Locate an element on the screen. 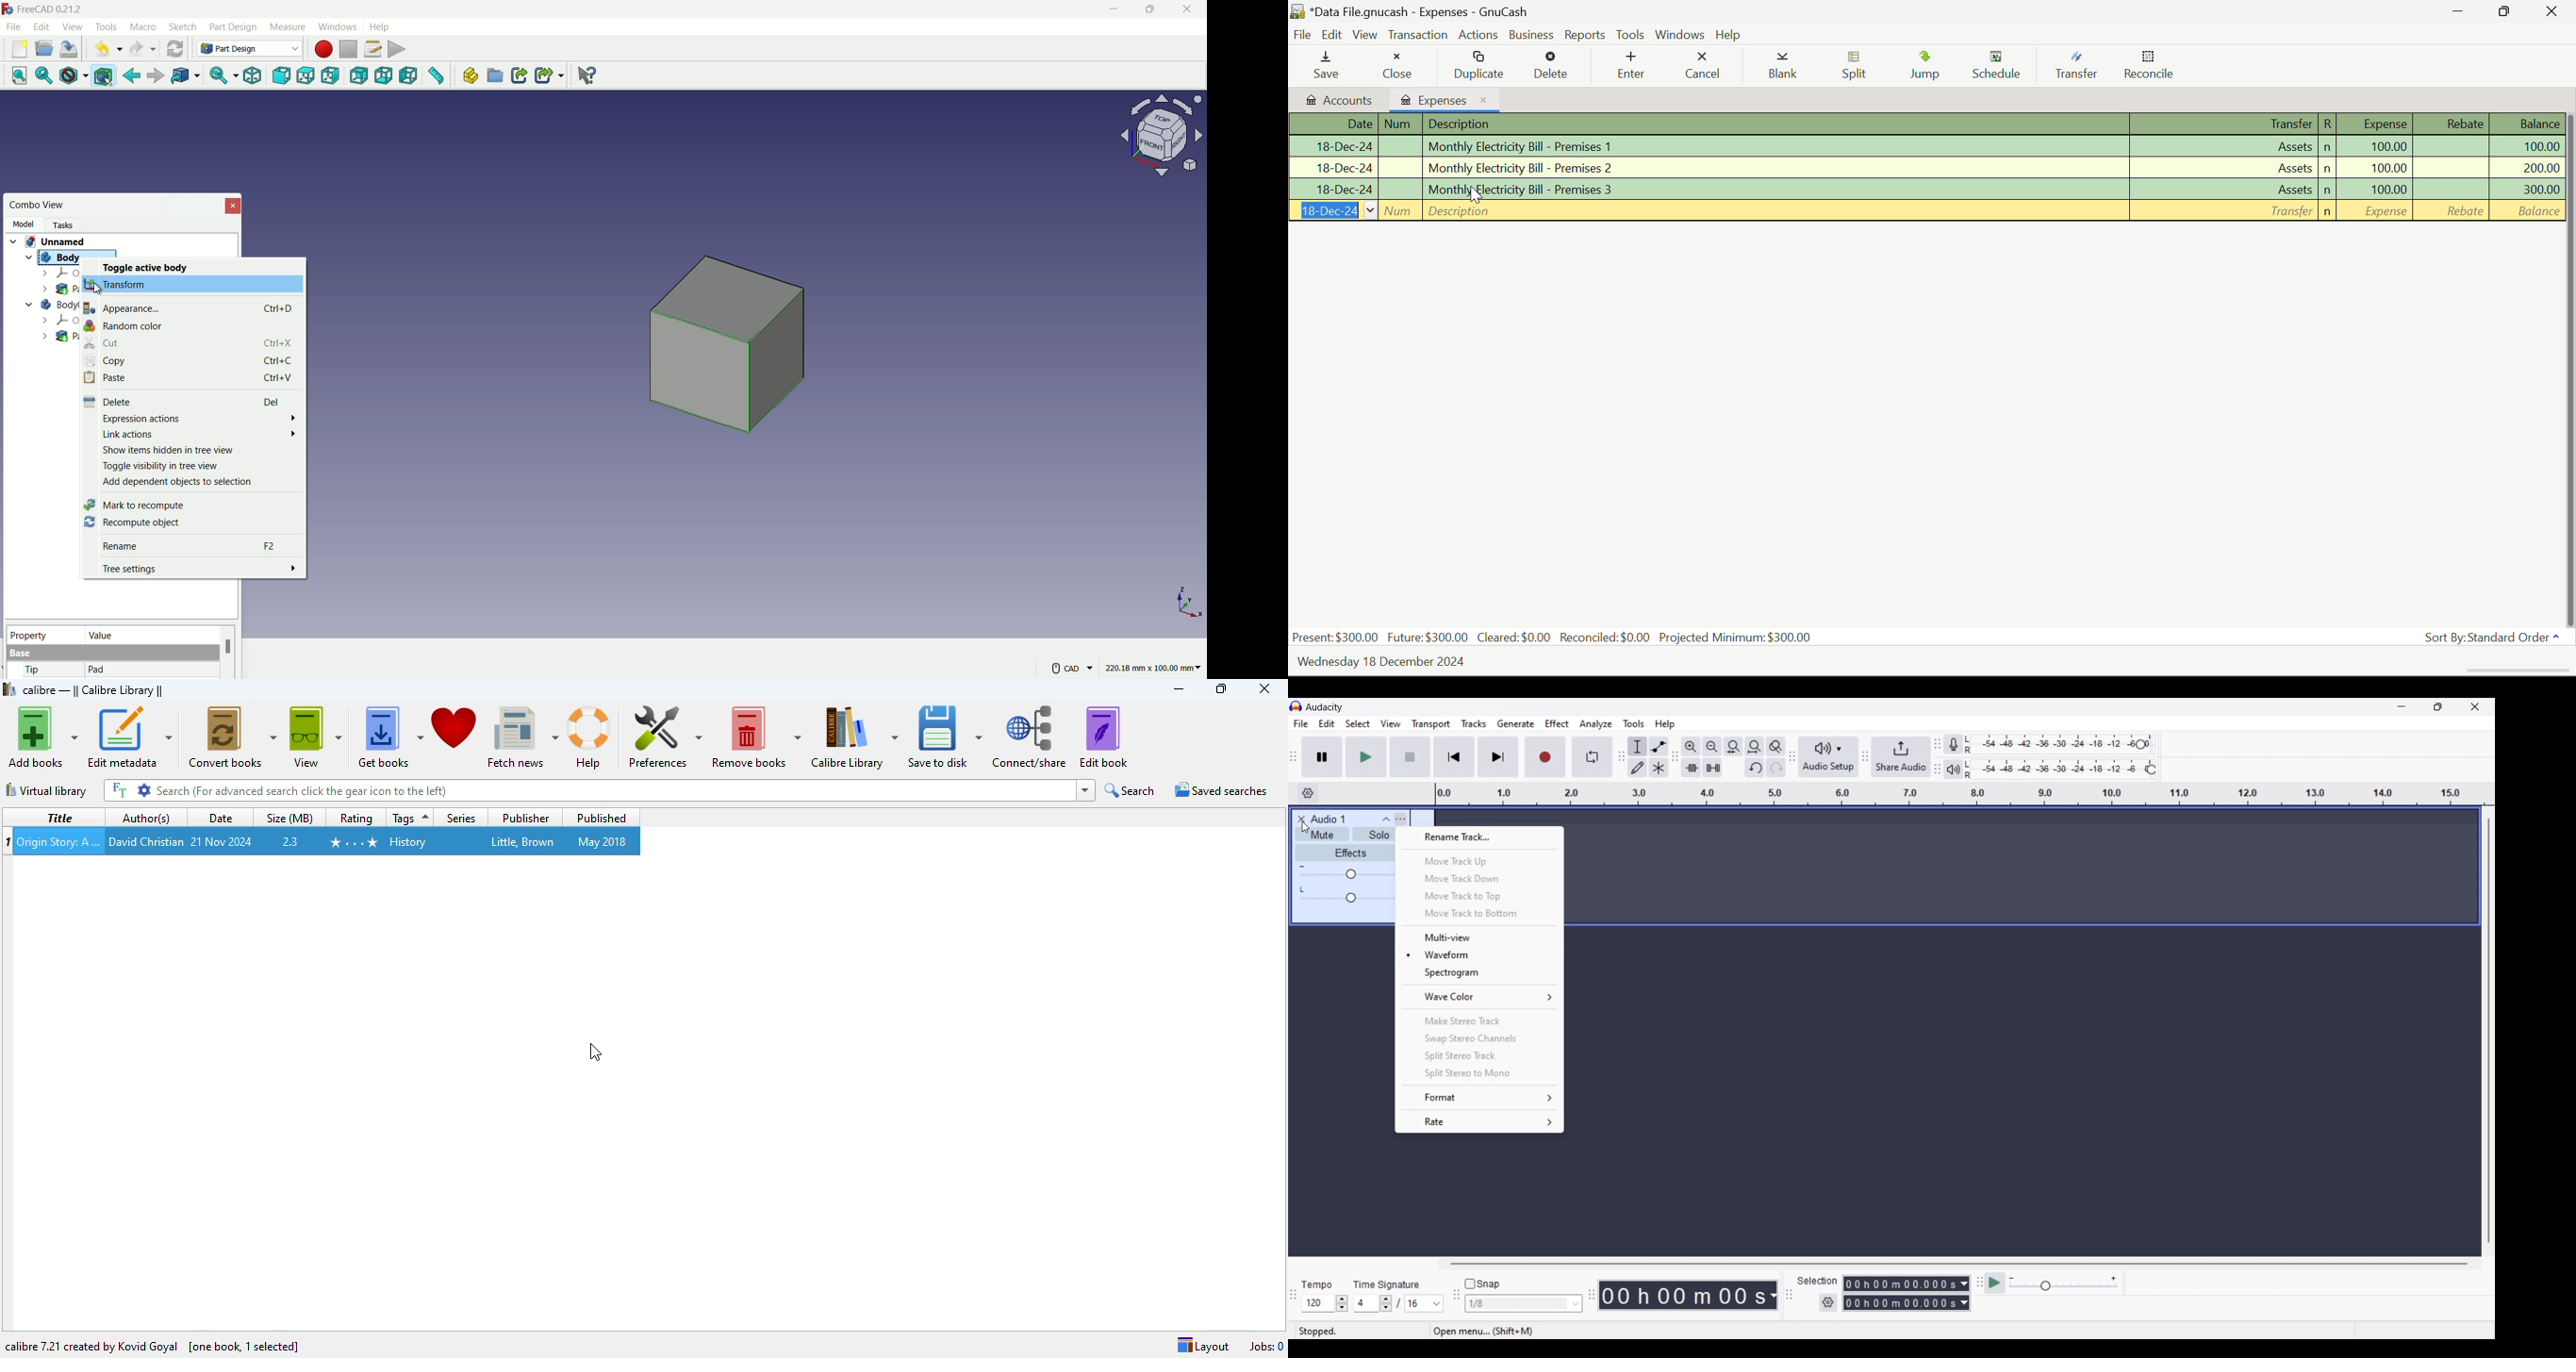 This screenshot has height=1372, width=2576. Wave color options is located at coordinates (1481, 996).